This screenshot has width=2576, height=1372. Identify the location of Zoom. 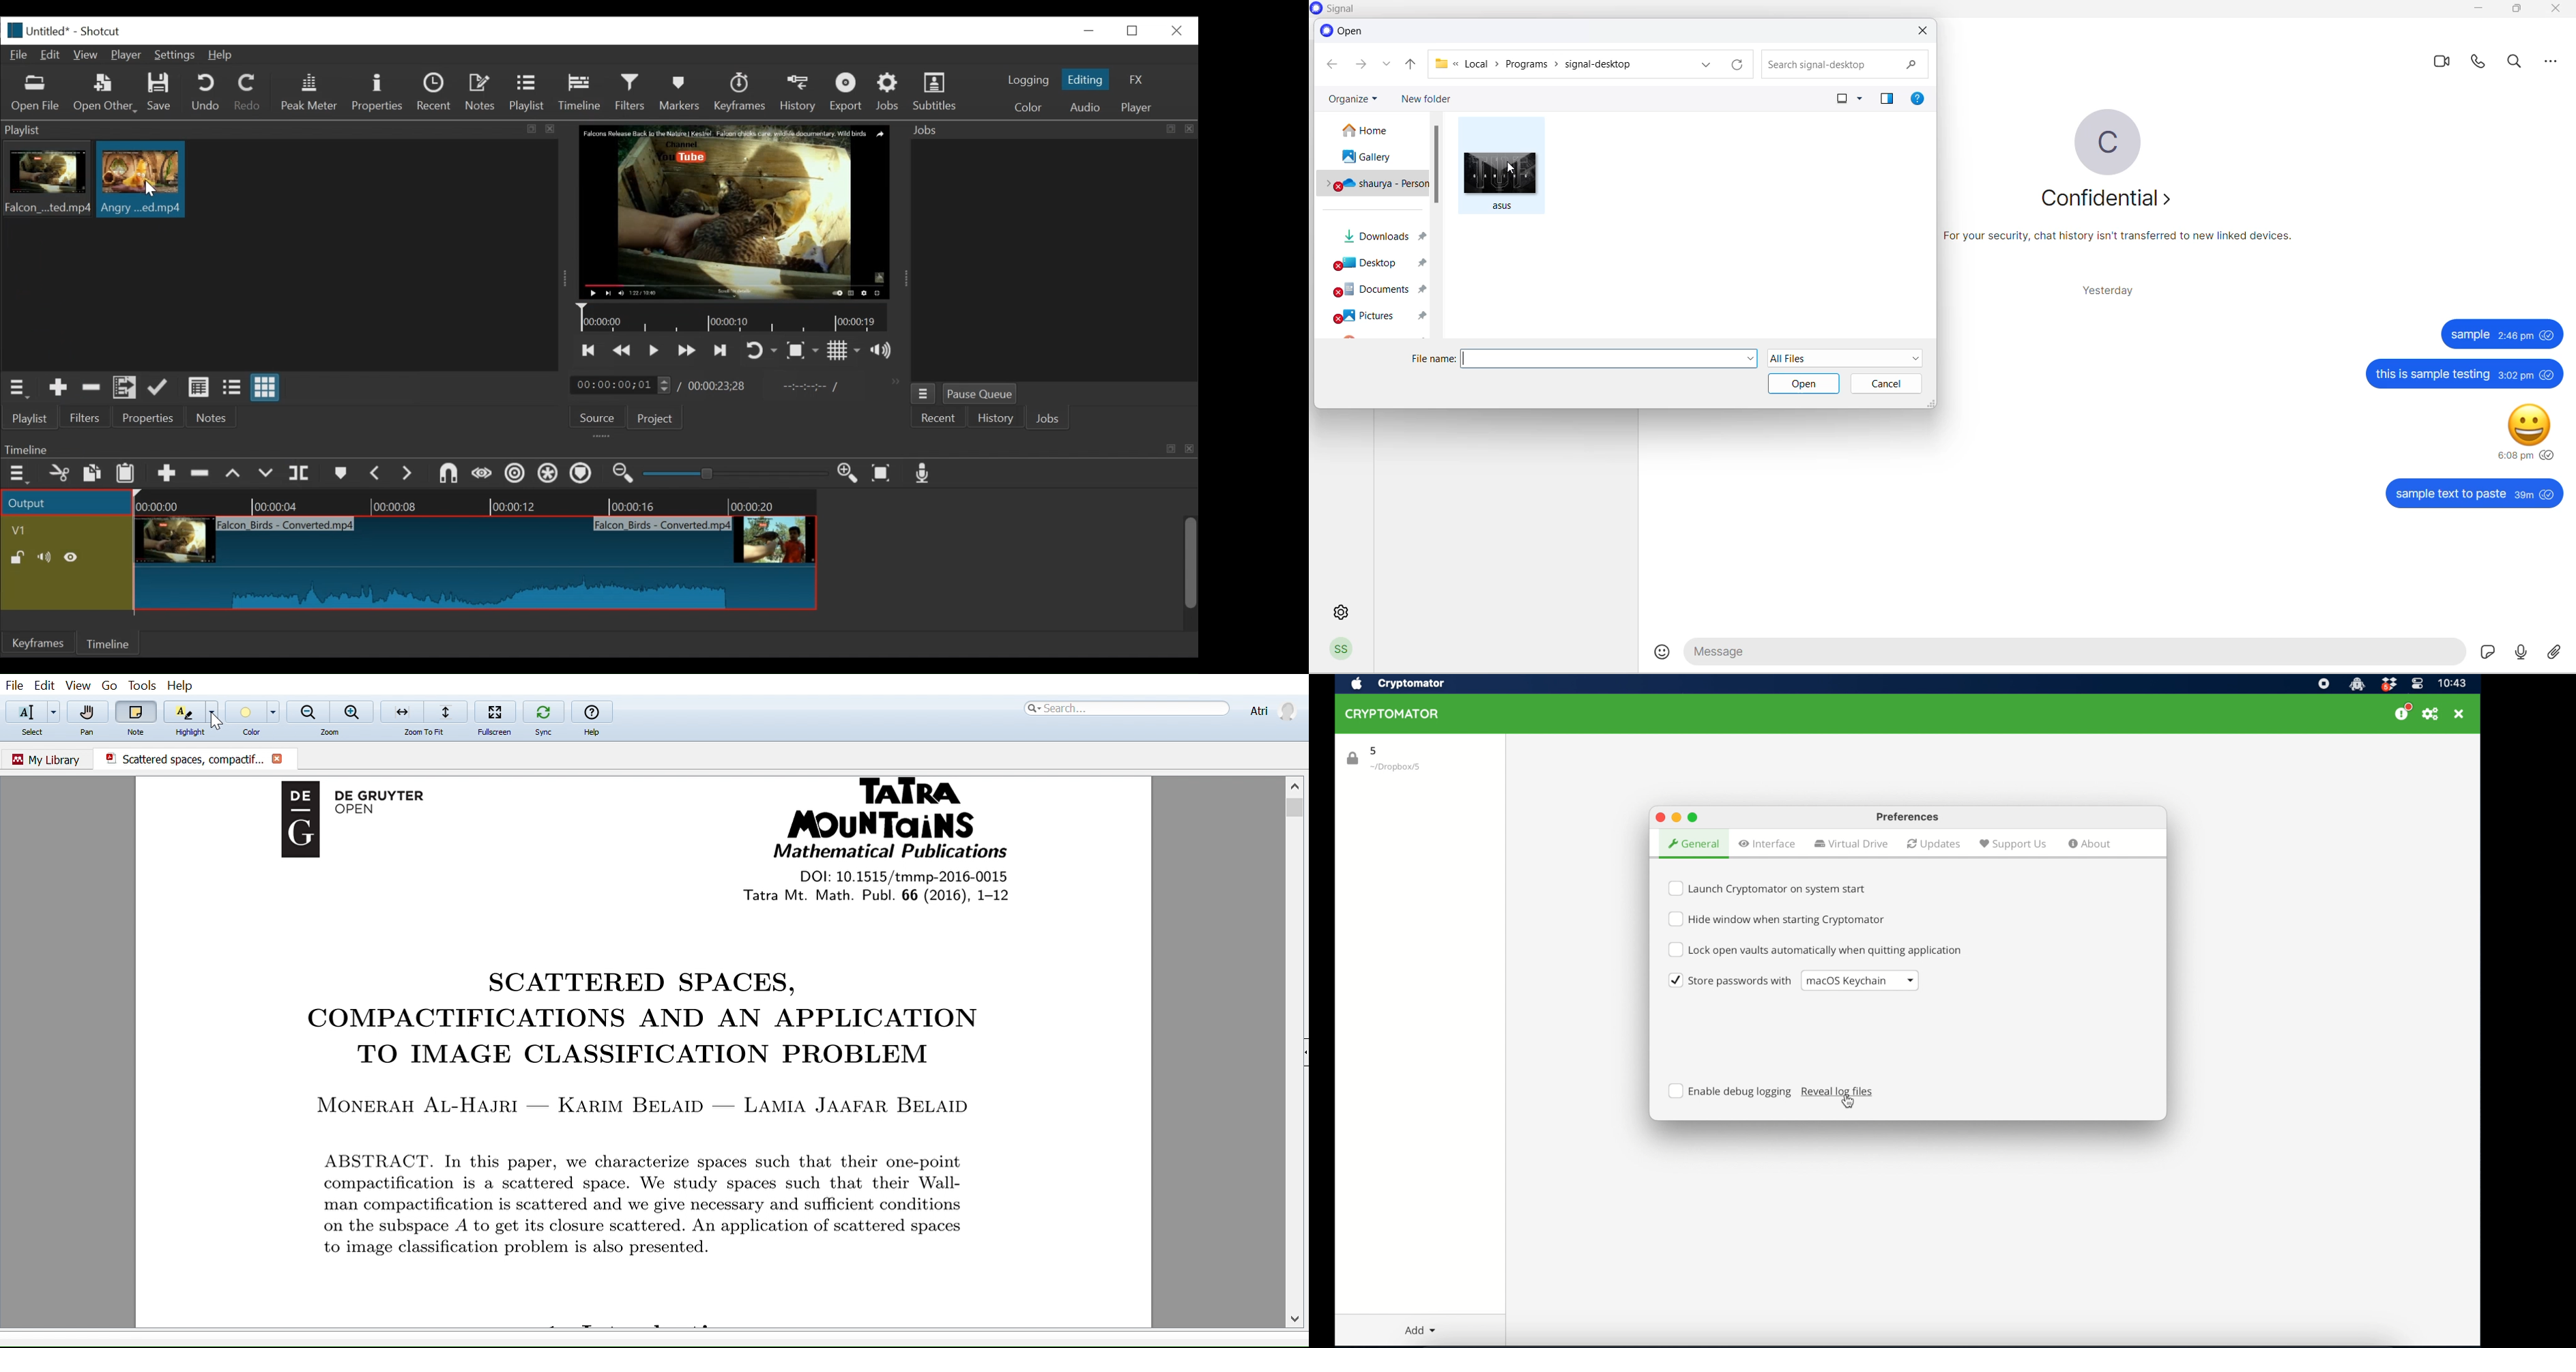
(333, 733).